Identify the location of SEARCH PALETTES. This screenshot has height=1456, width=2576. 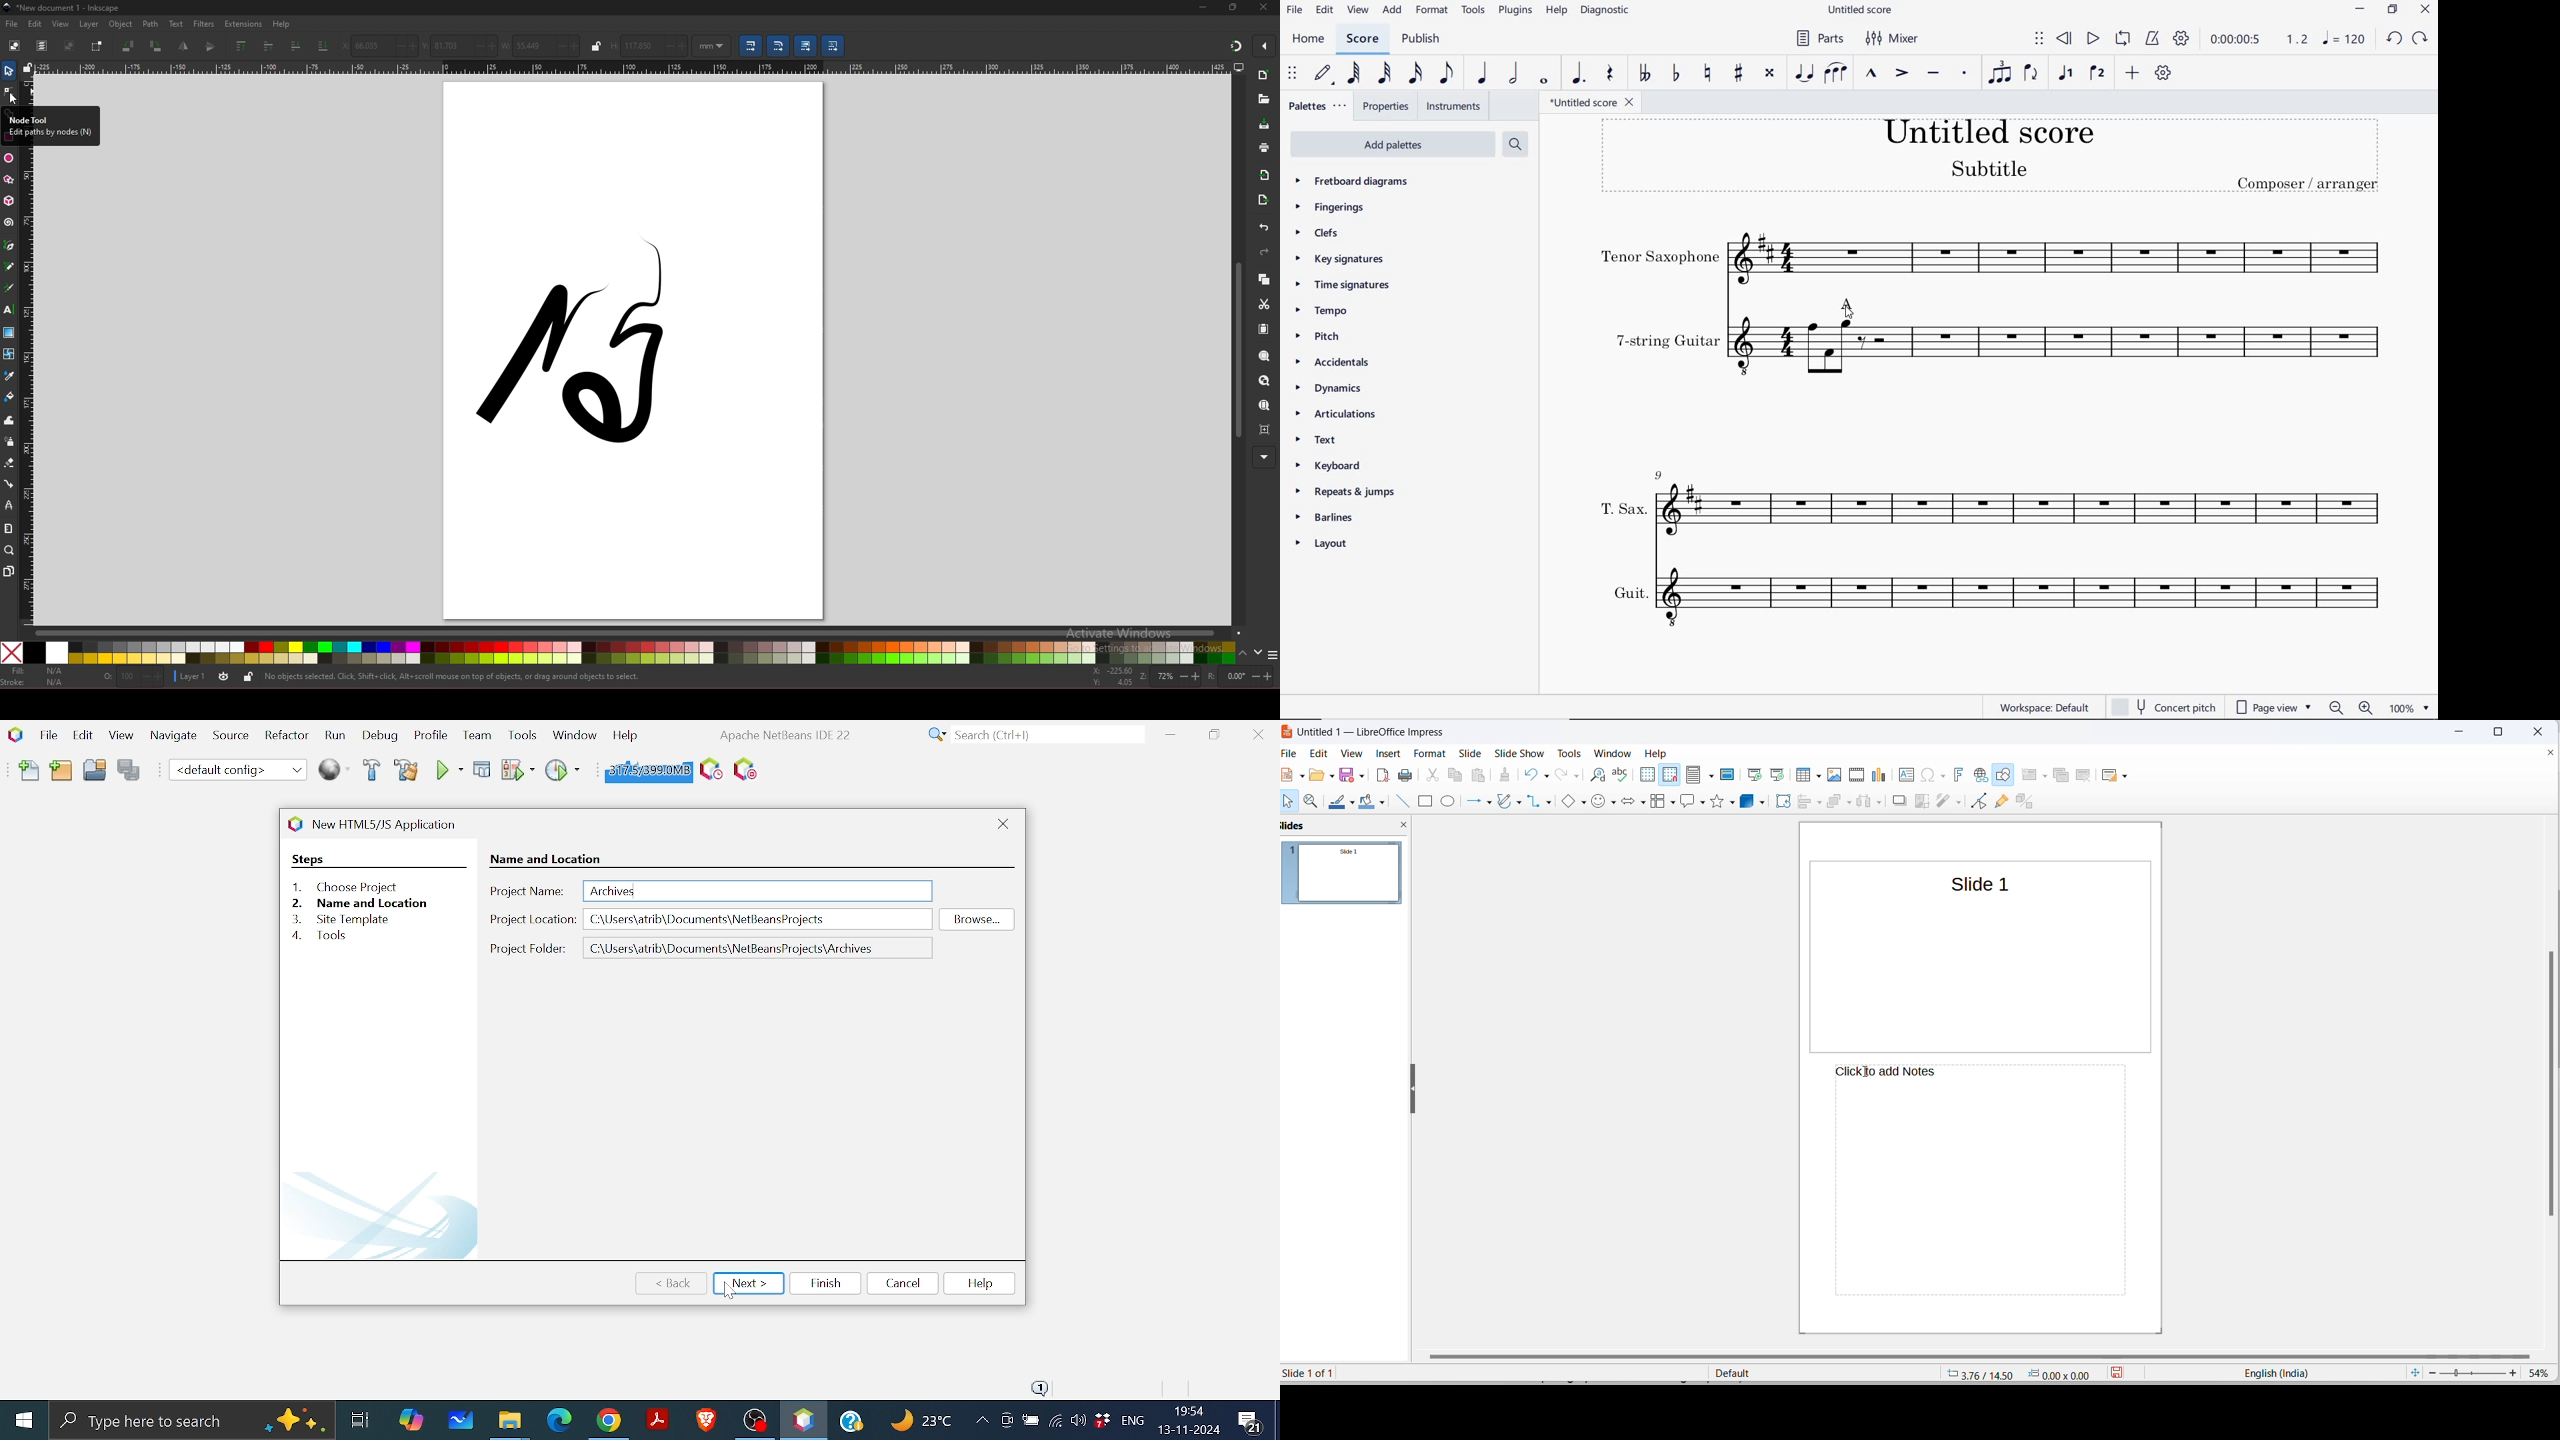
(1515, 145).